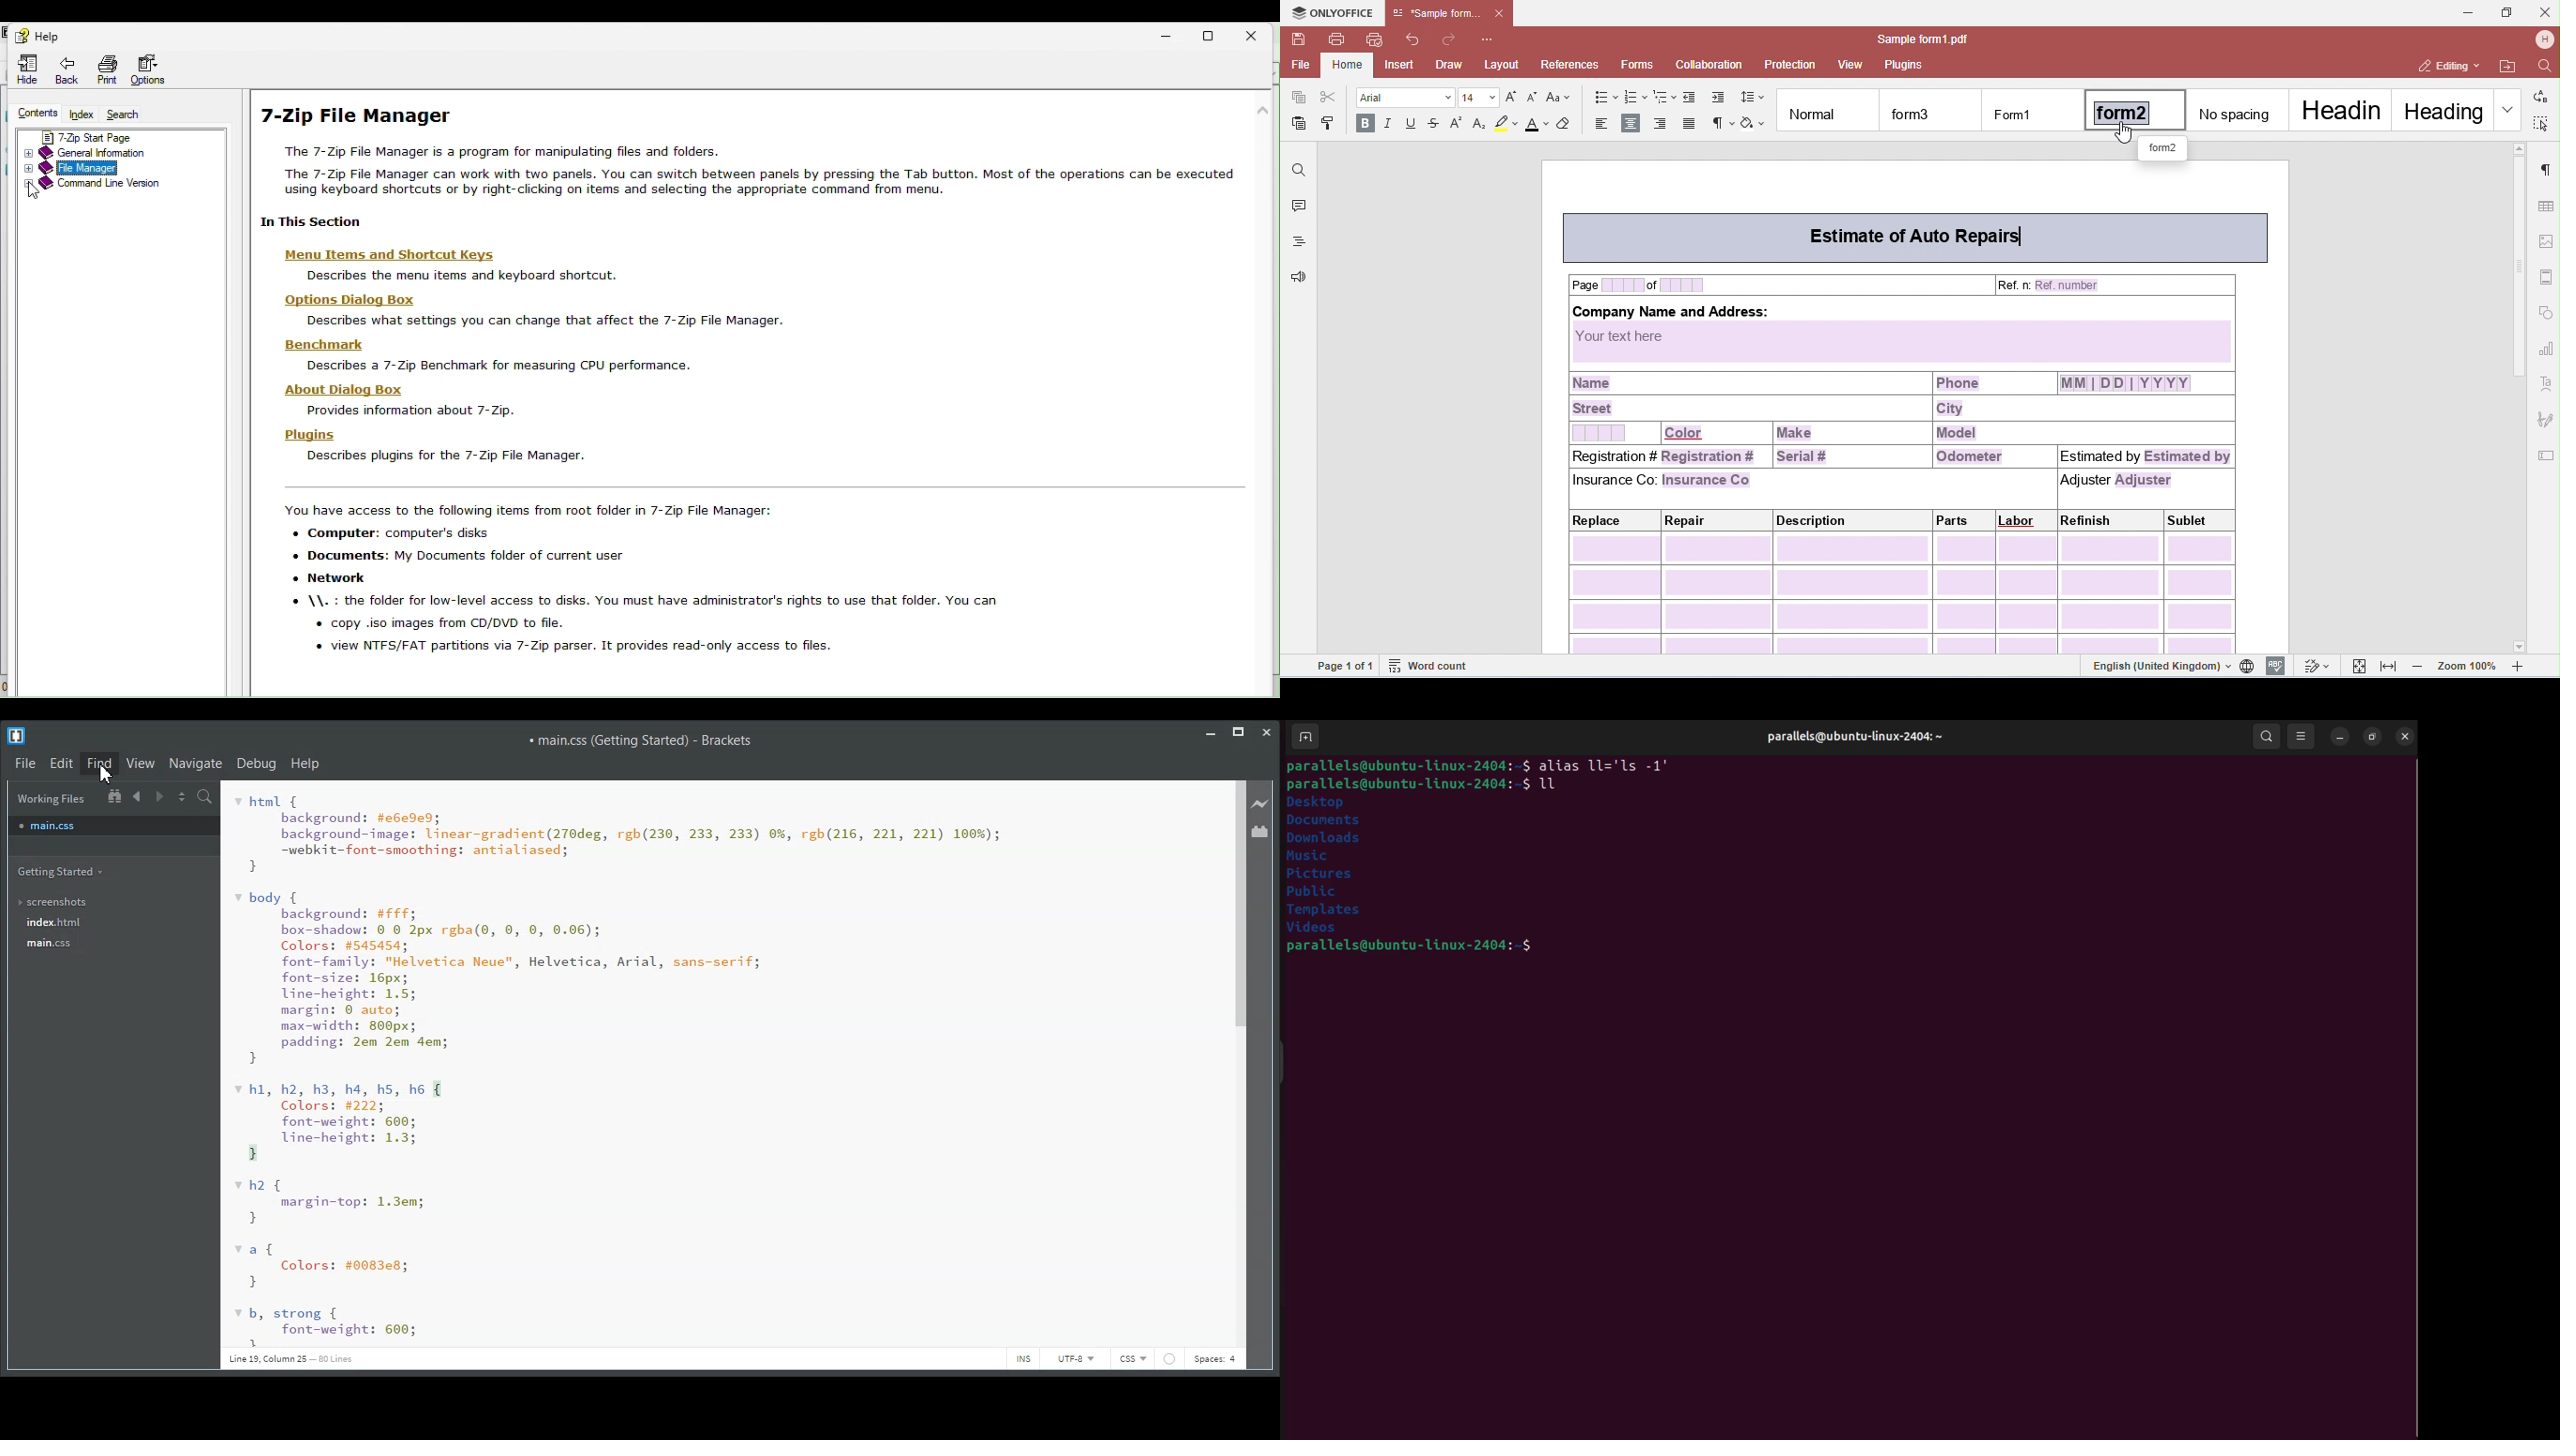 The height and width of the screenshot is (1456, 2576). What do you see at coordinates (1022, 1359) in the screenshot?
I see `INS` at bounding box center [1022, 1359].